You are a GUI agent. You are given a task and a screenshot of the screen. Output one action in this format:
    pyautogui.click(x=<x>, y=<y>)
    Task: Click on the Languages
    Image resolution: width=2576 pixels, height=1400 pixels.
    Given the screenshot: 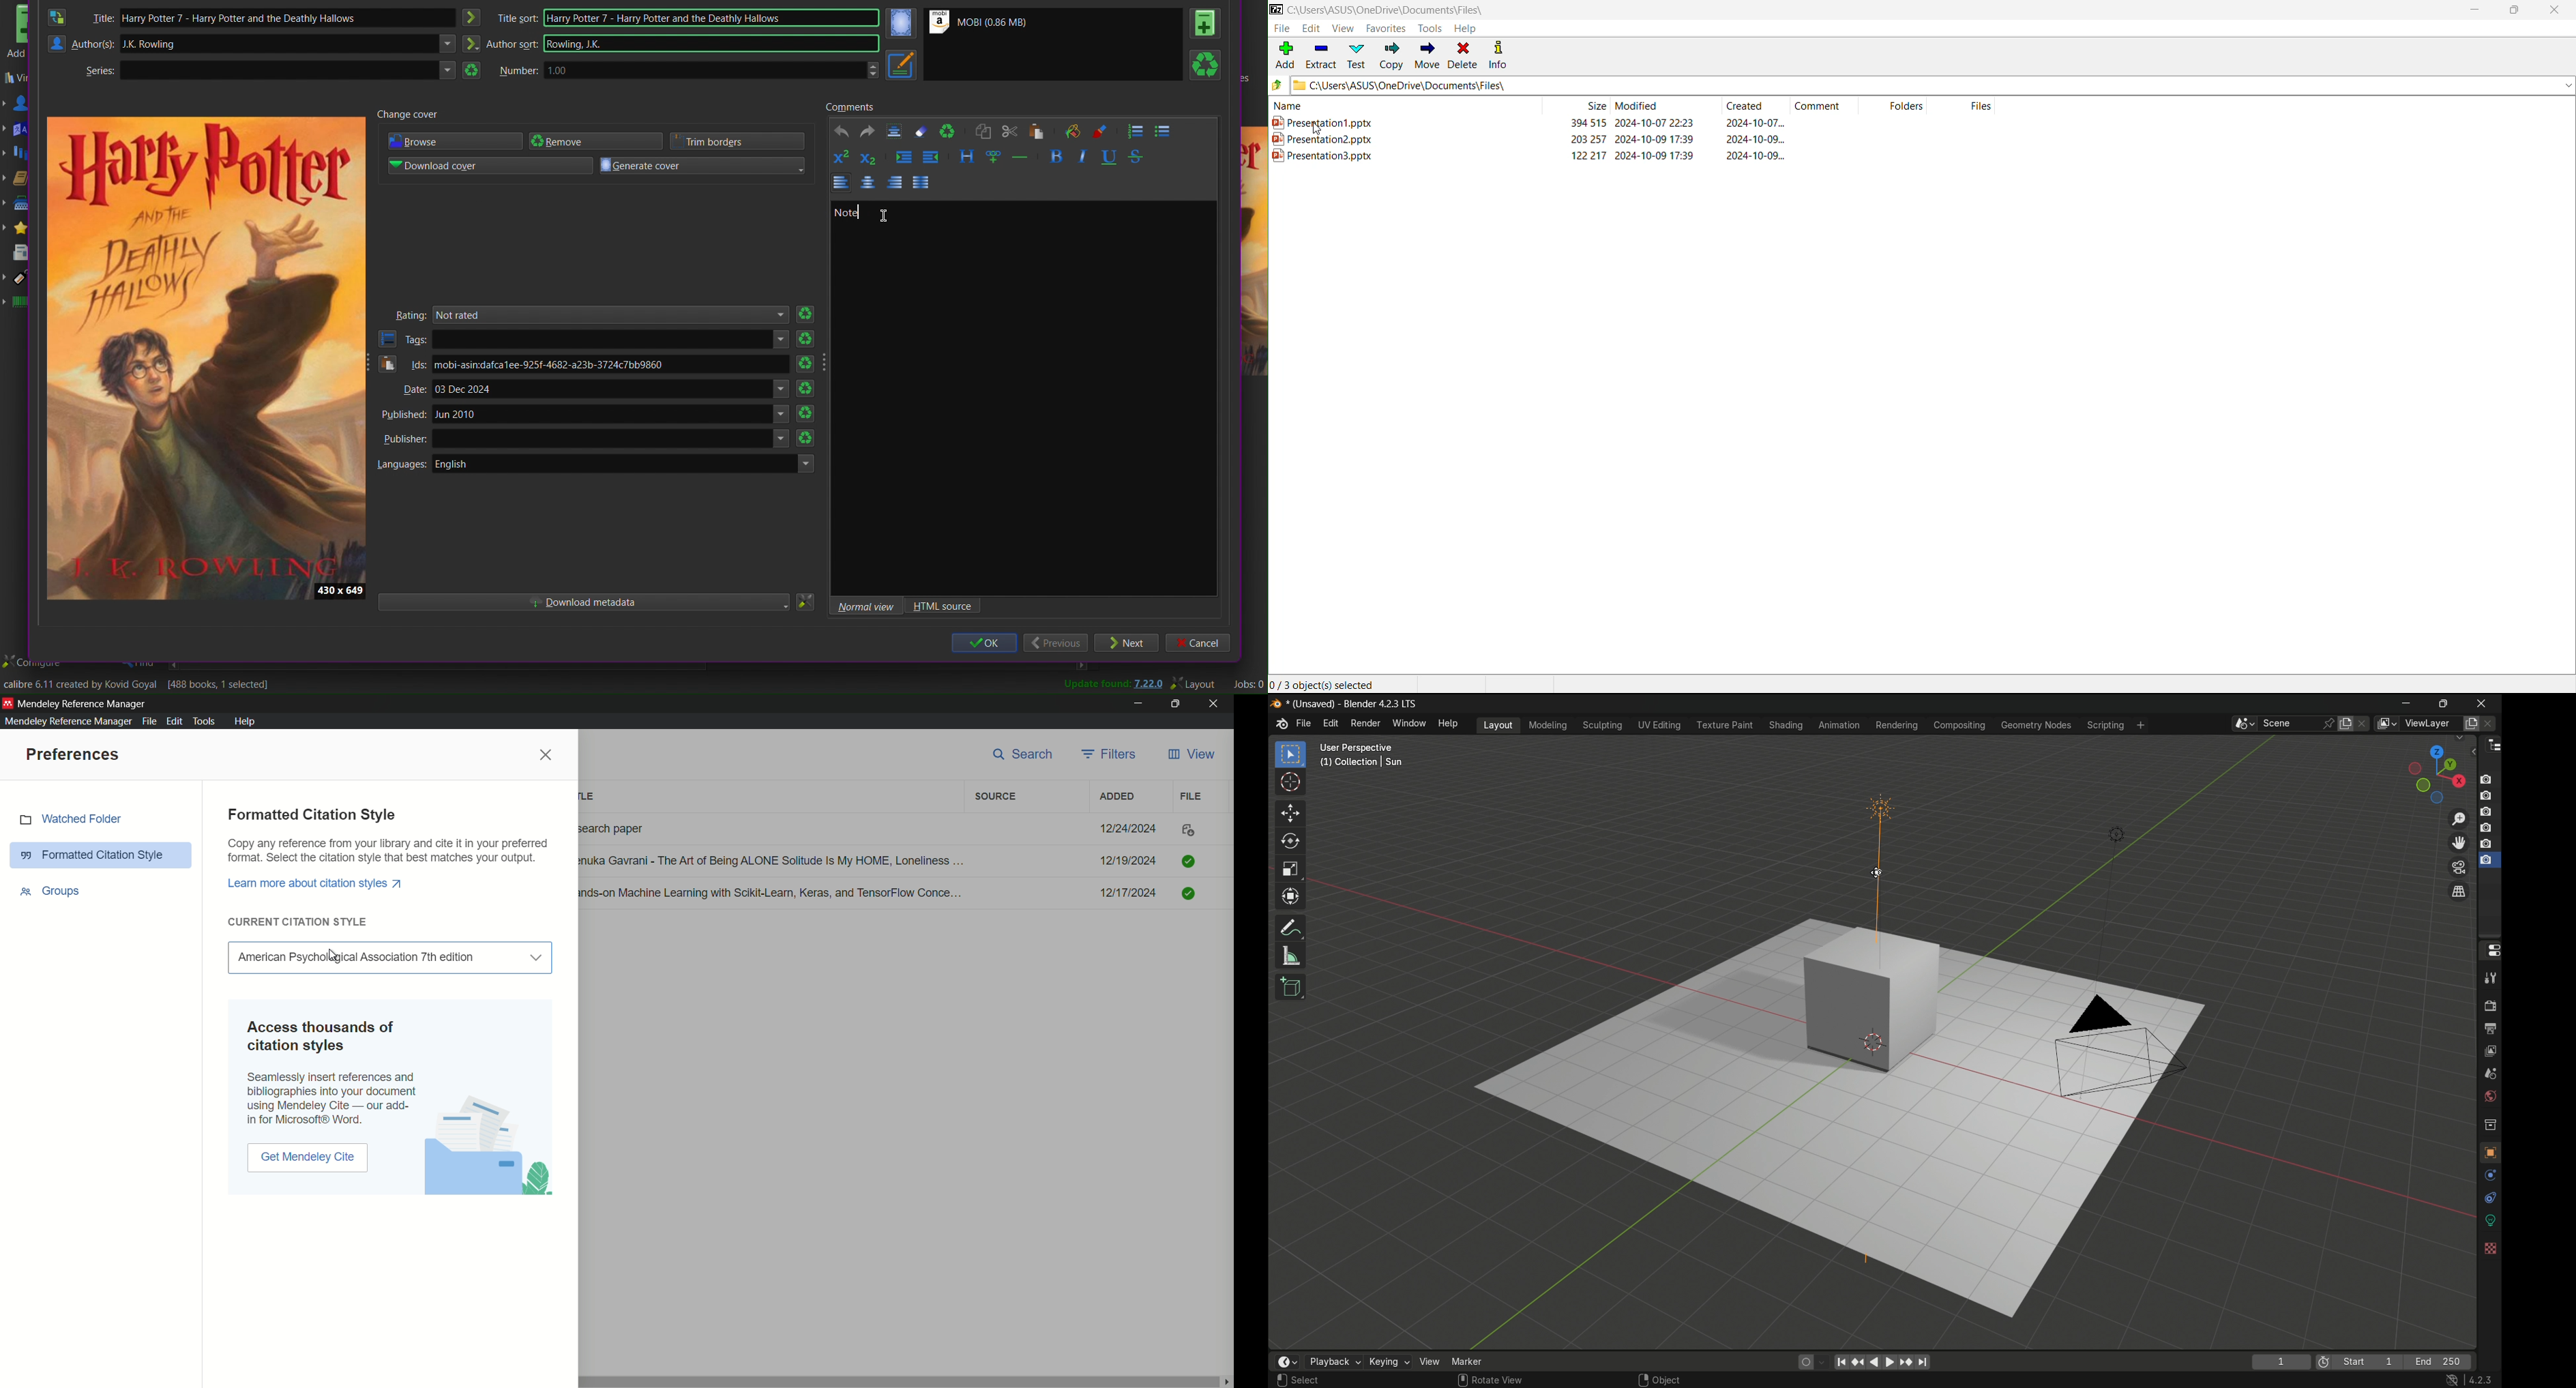 What is the action you would take?
    pyautogui.click(x=19, y=129)
    